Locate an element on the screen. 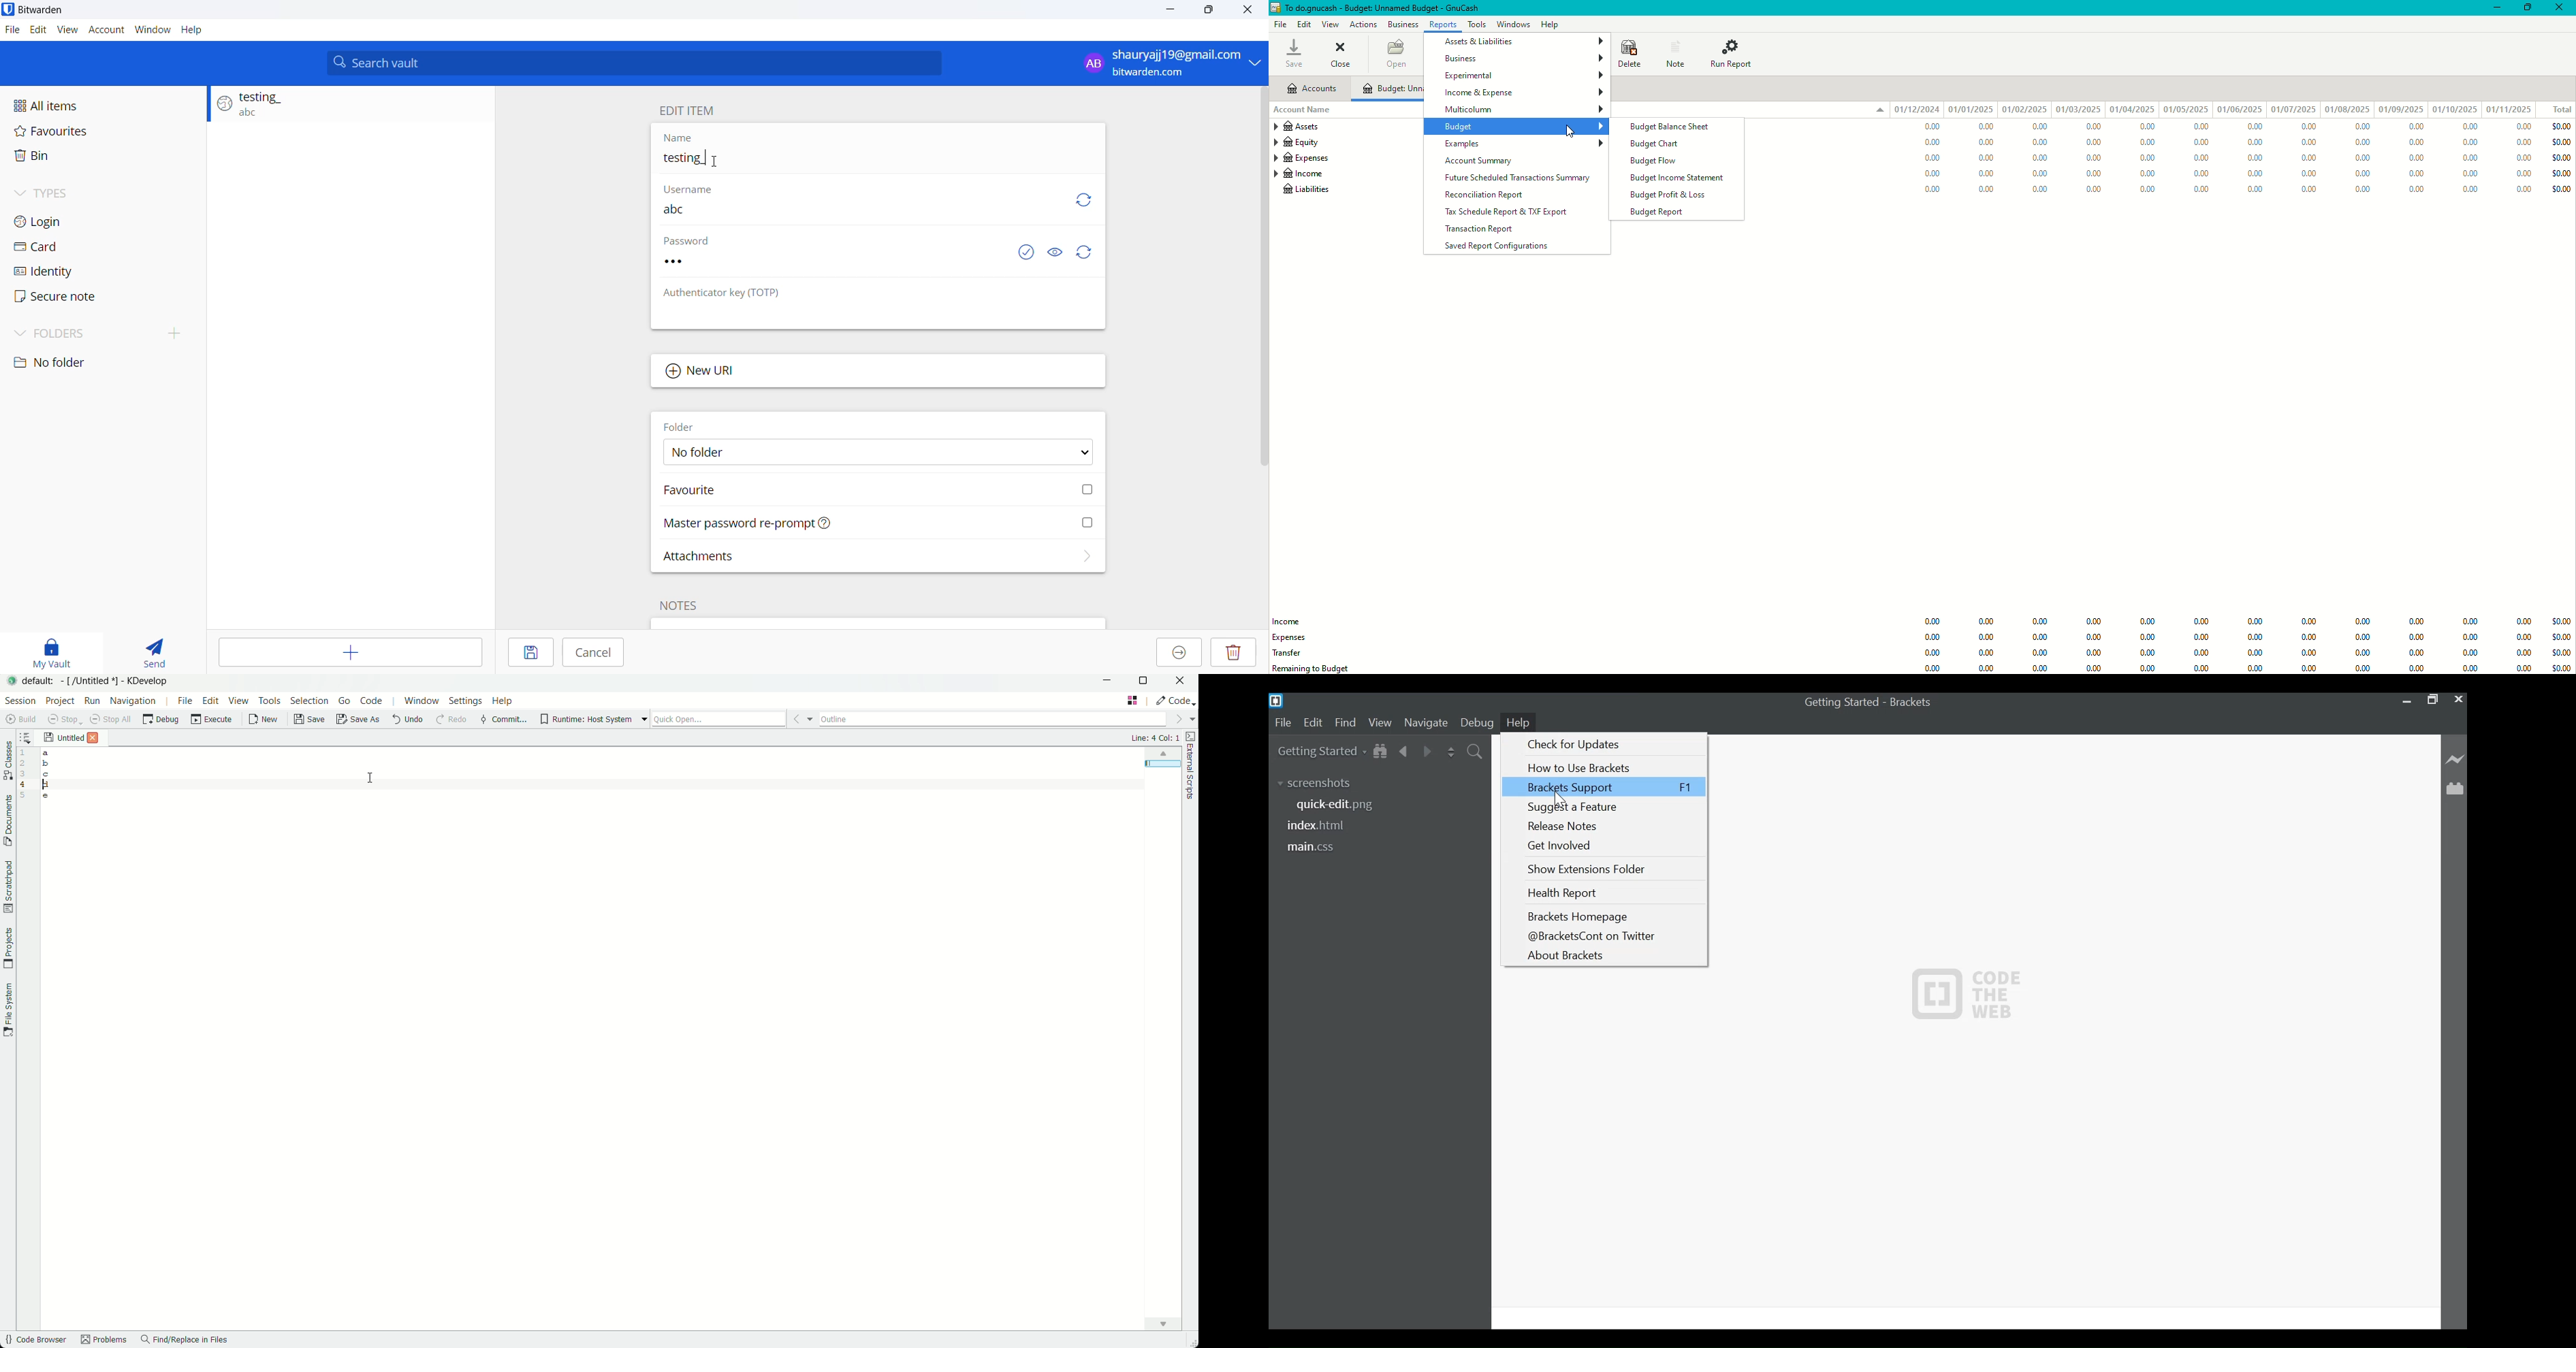  01/04/2025 is located at coordinates (2131, 109).